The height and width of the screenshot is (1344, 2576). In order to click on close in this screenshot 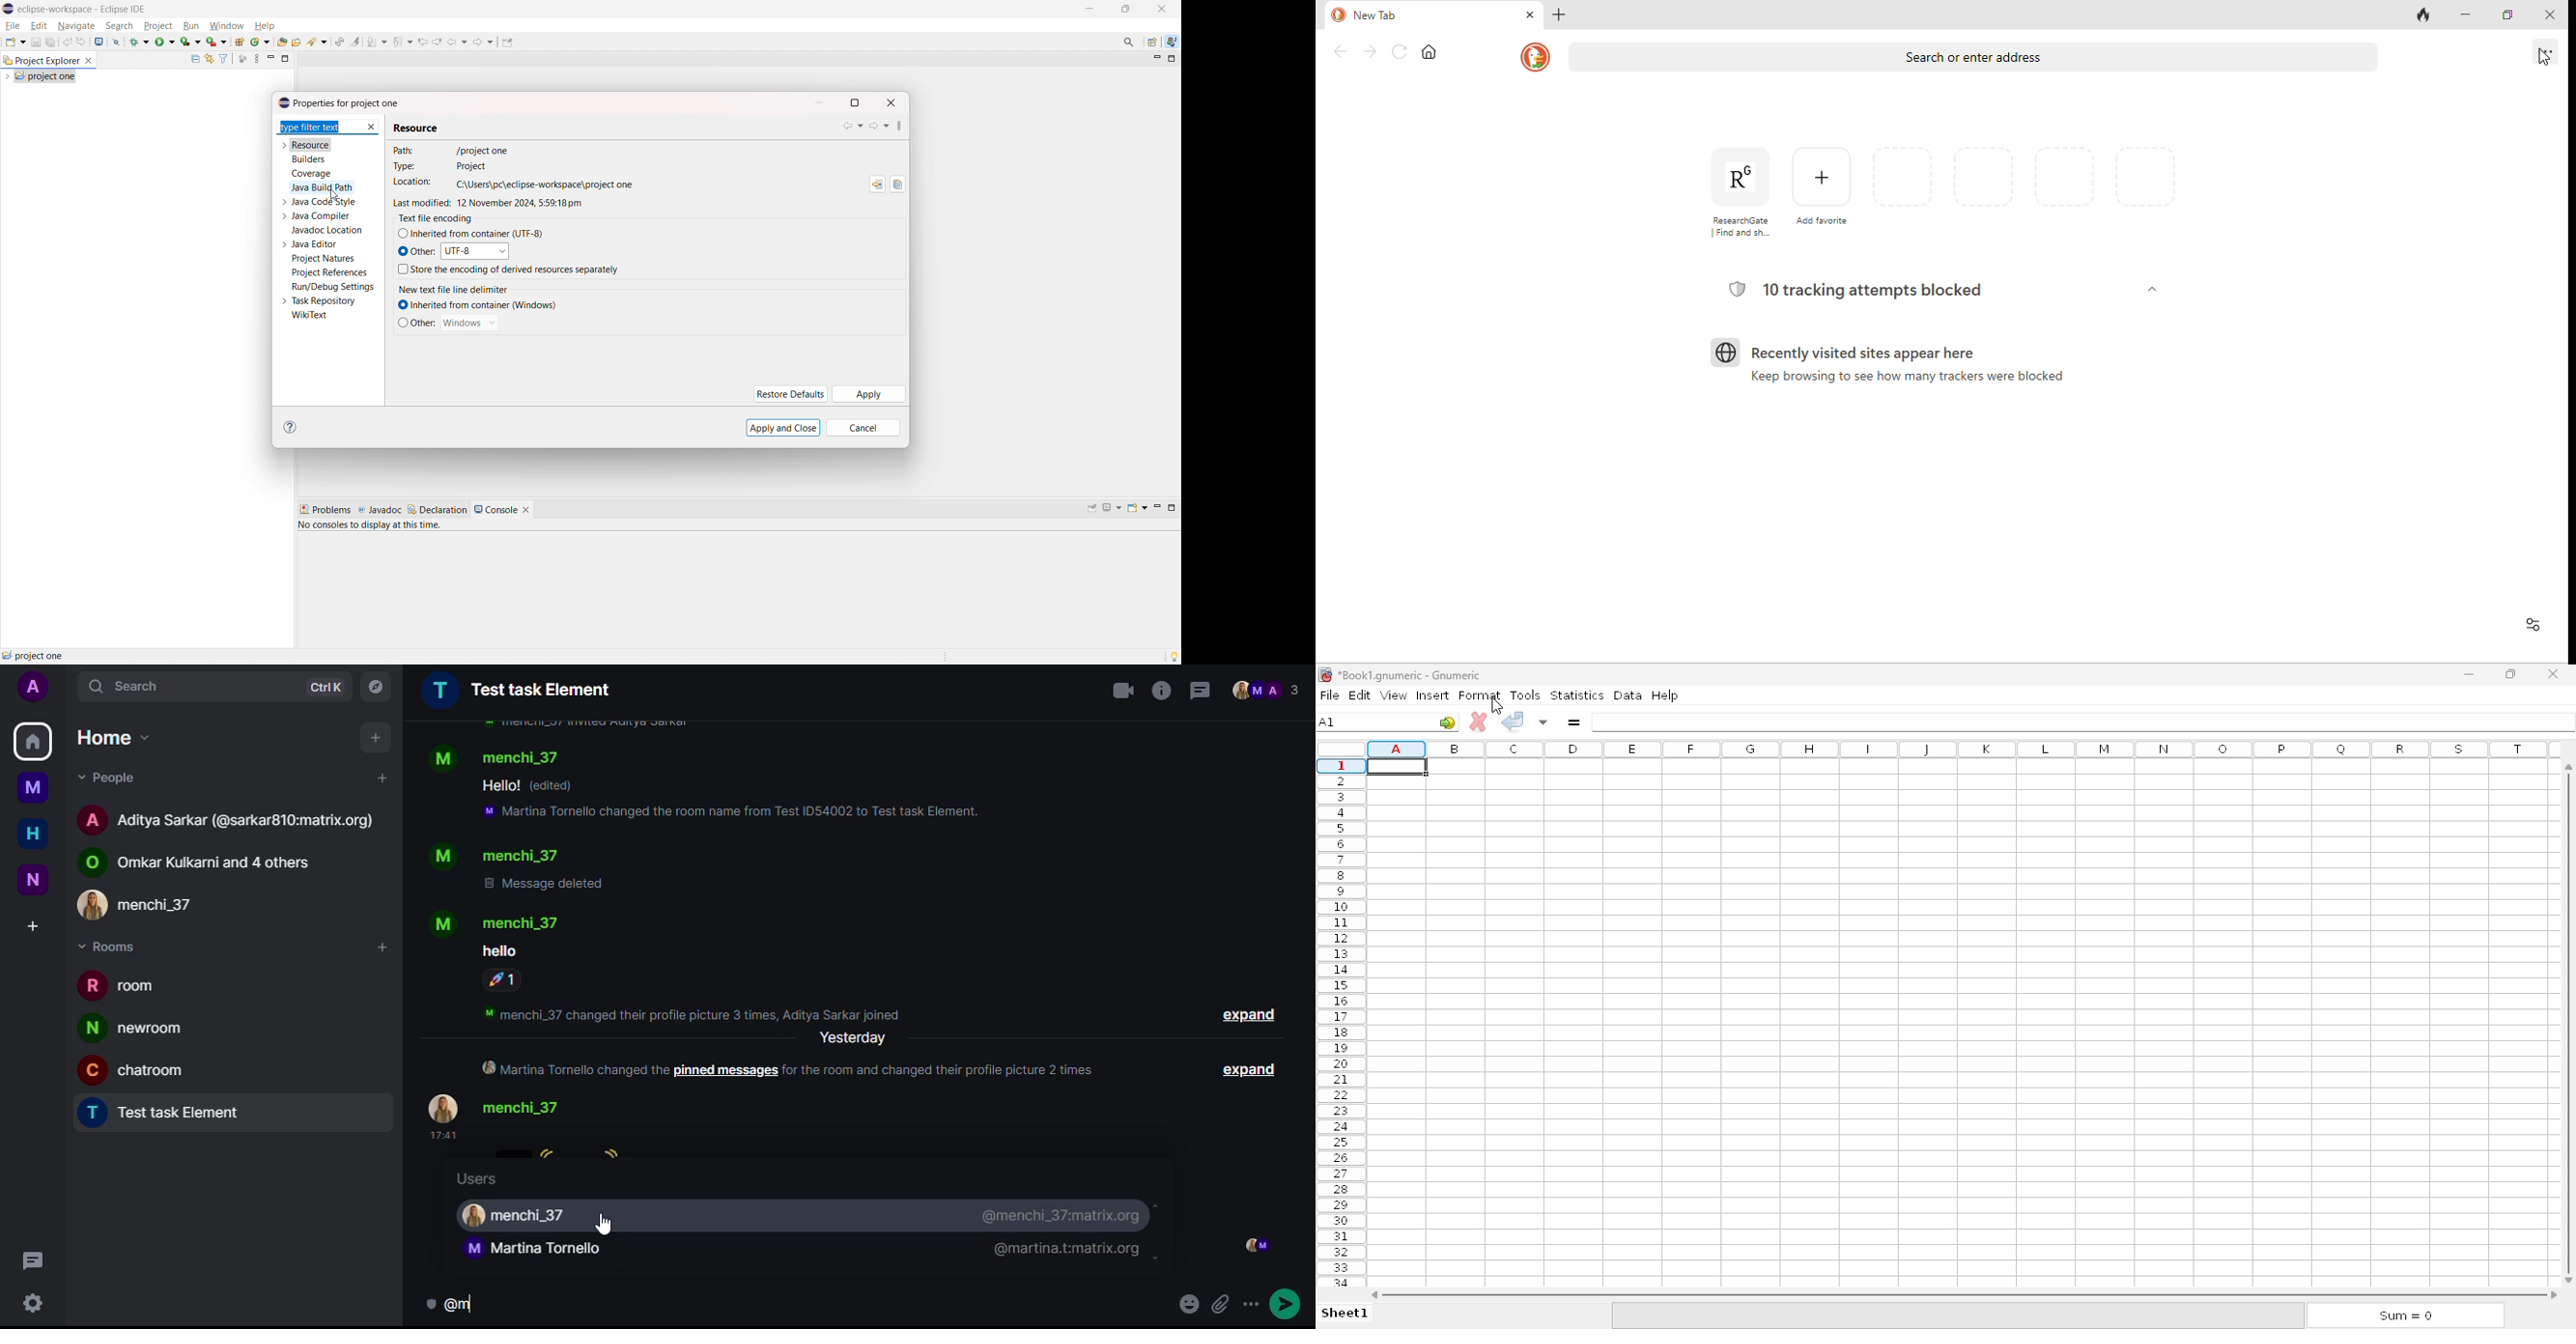, I will do `click(1162, 9)`.